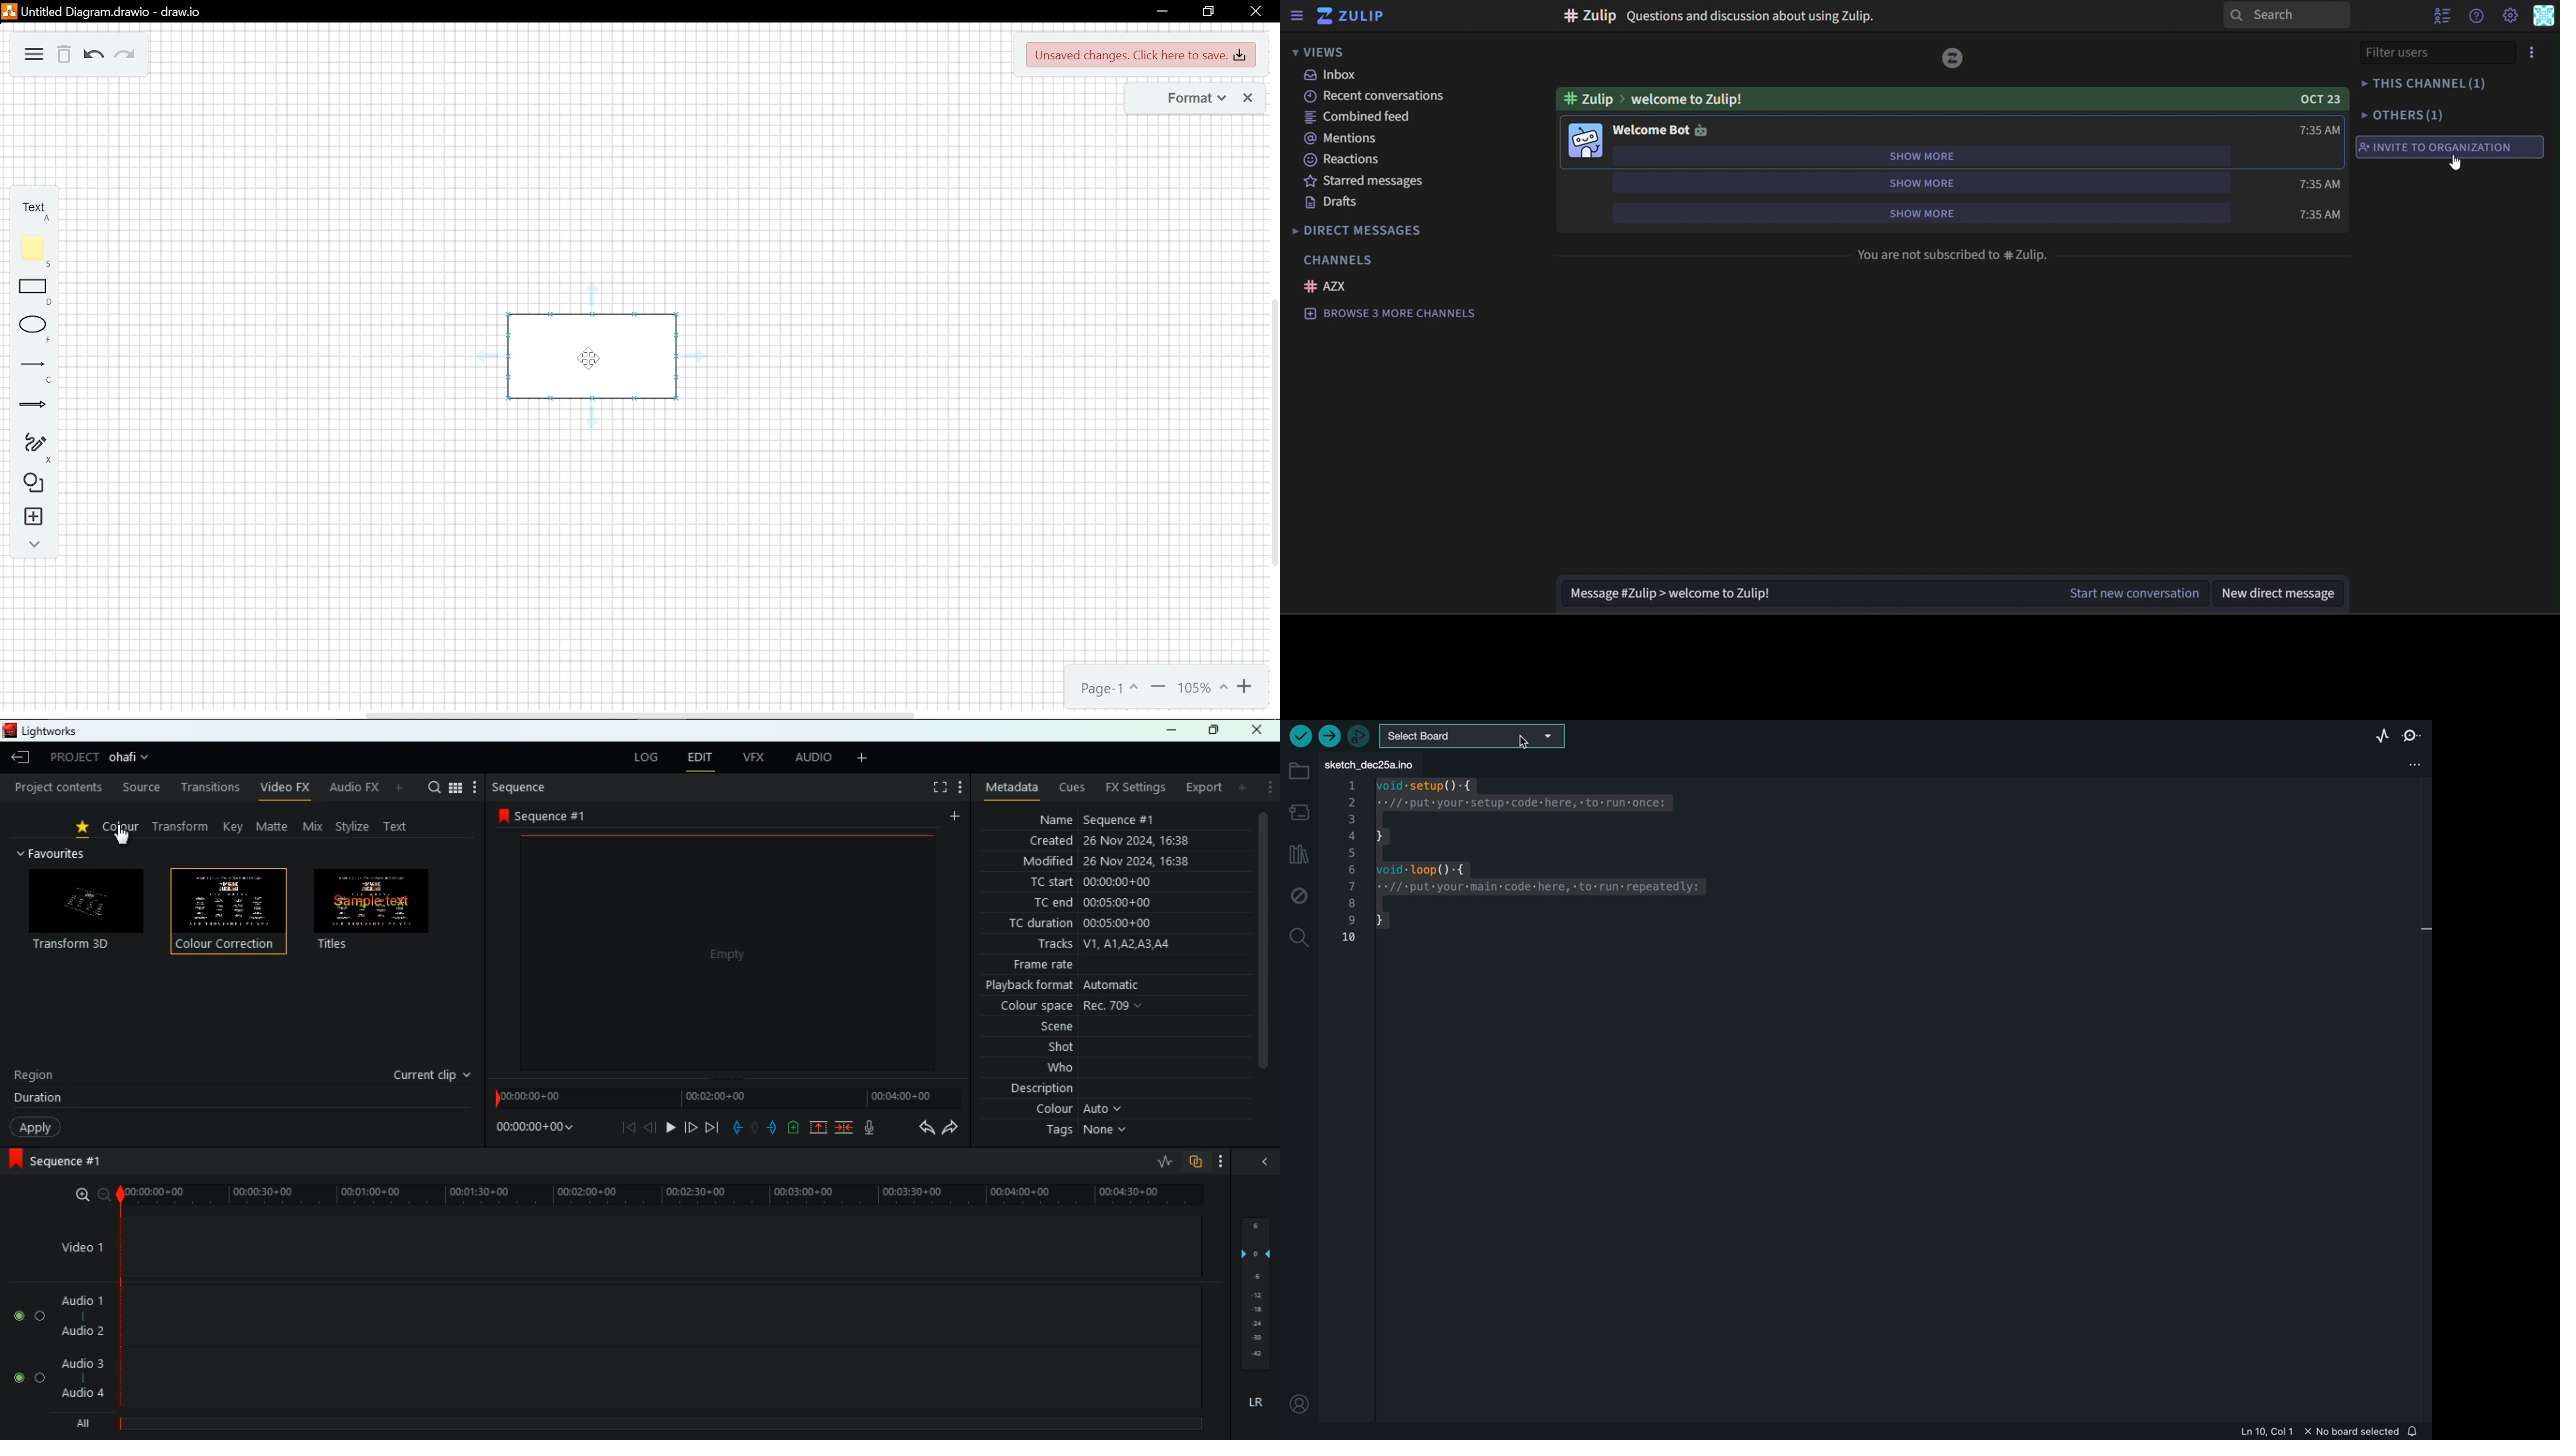 The image size is (2576, 1456). What do you see at coordinates (1360, 118) in the screenshot?
I see `combined feed` at bounding box center [1360, 118].